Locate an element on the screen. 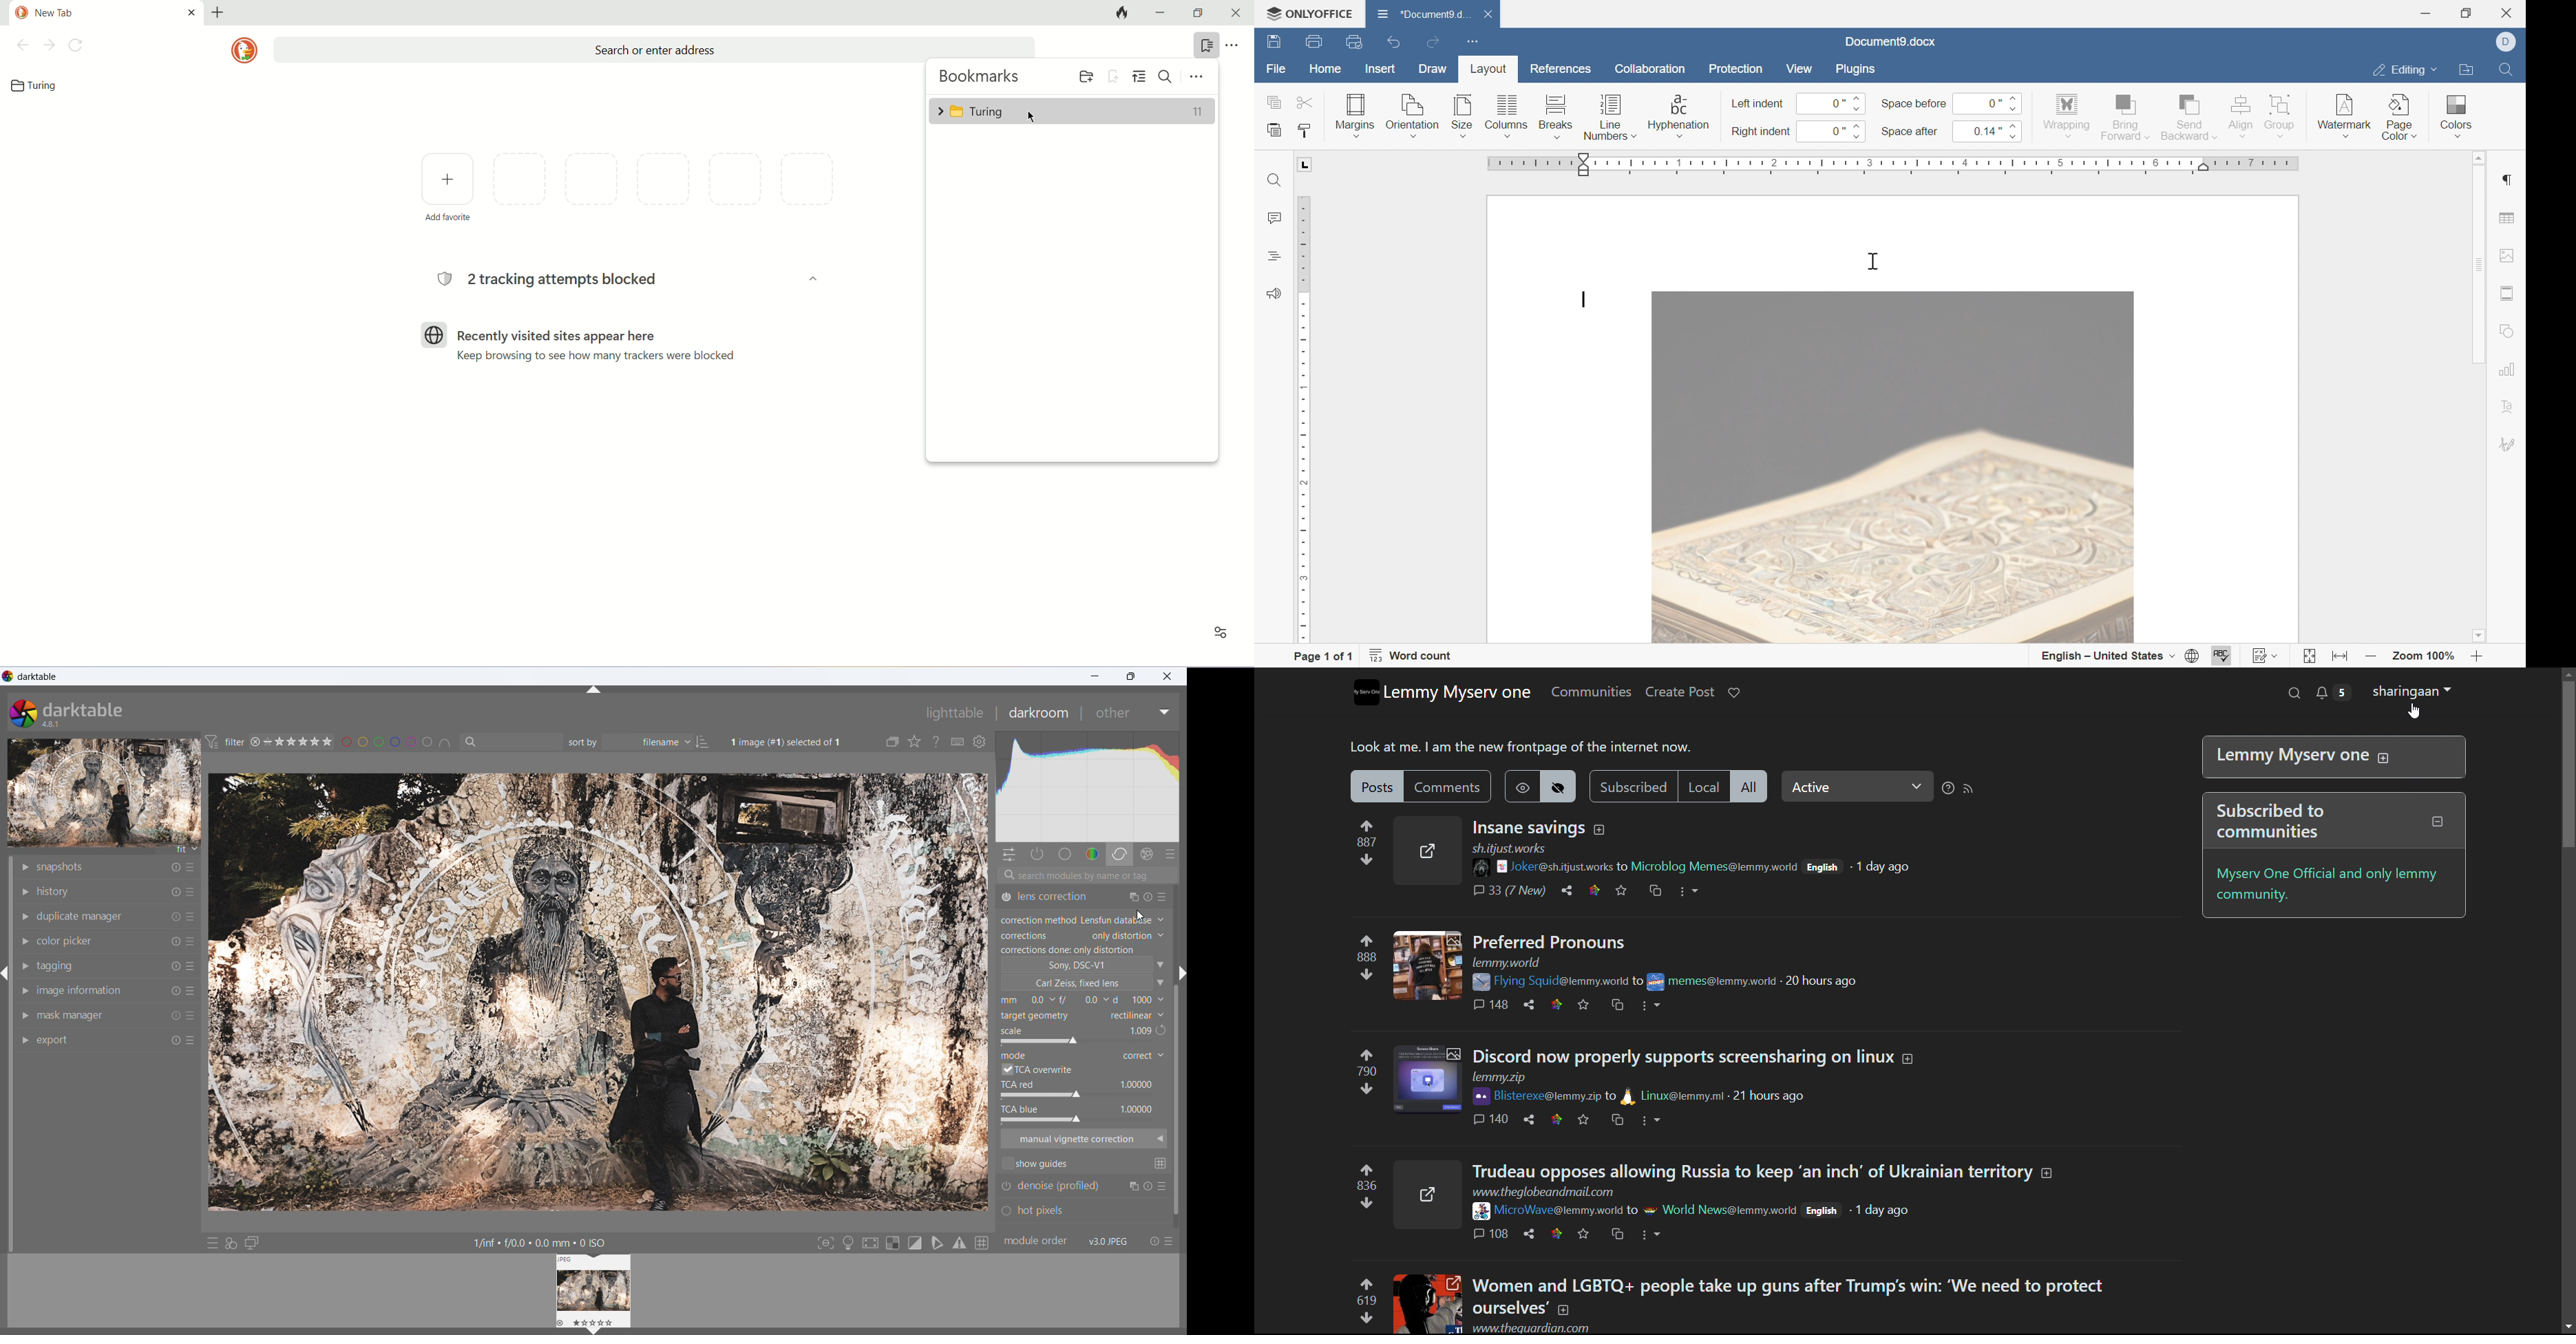  correction method is located at coordinates (1083, 921).